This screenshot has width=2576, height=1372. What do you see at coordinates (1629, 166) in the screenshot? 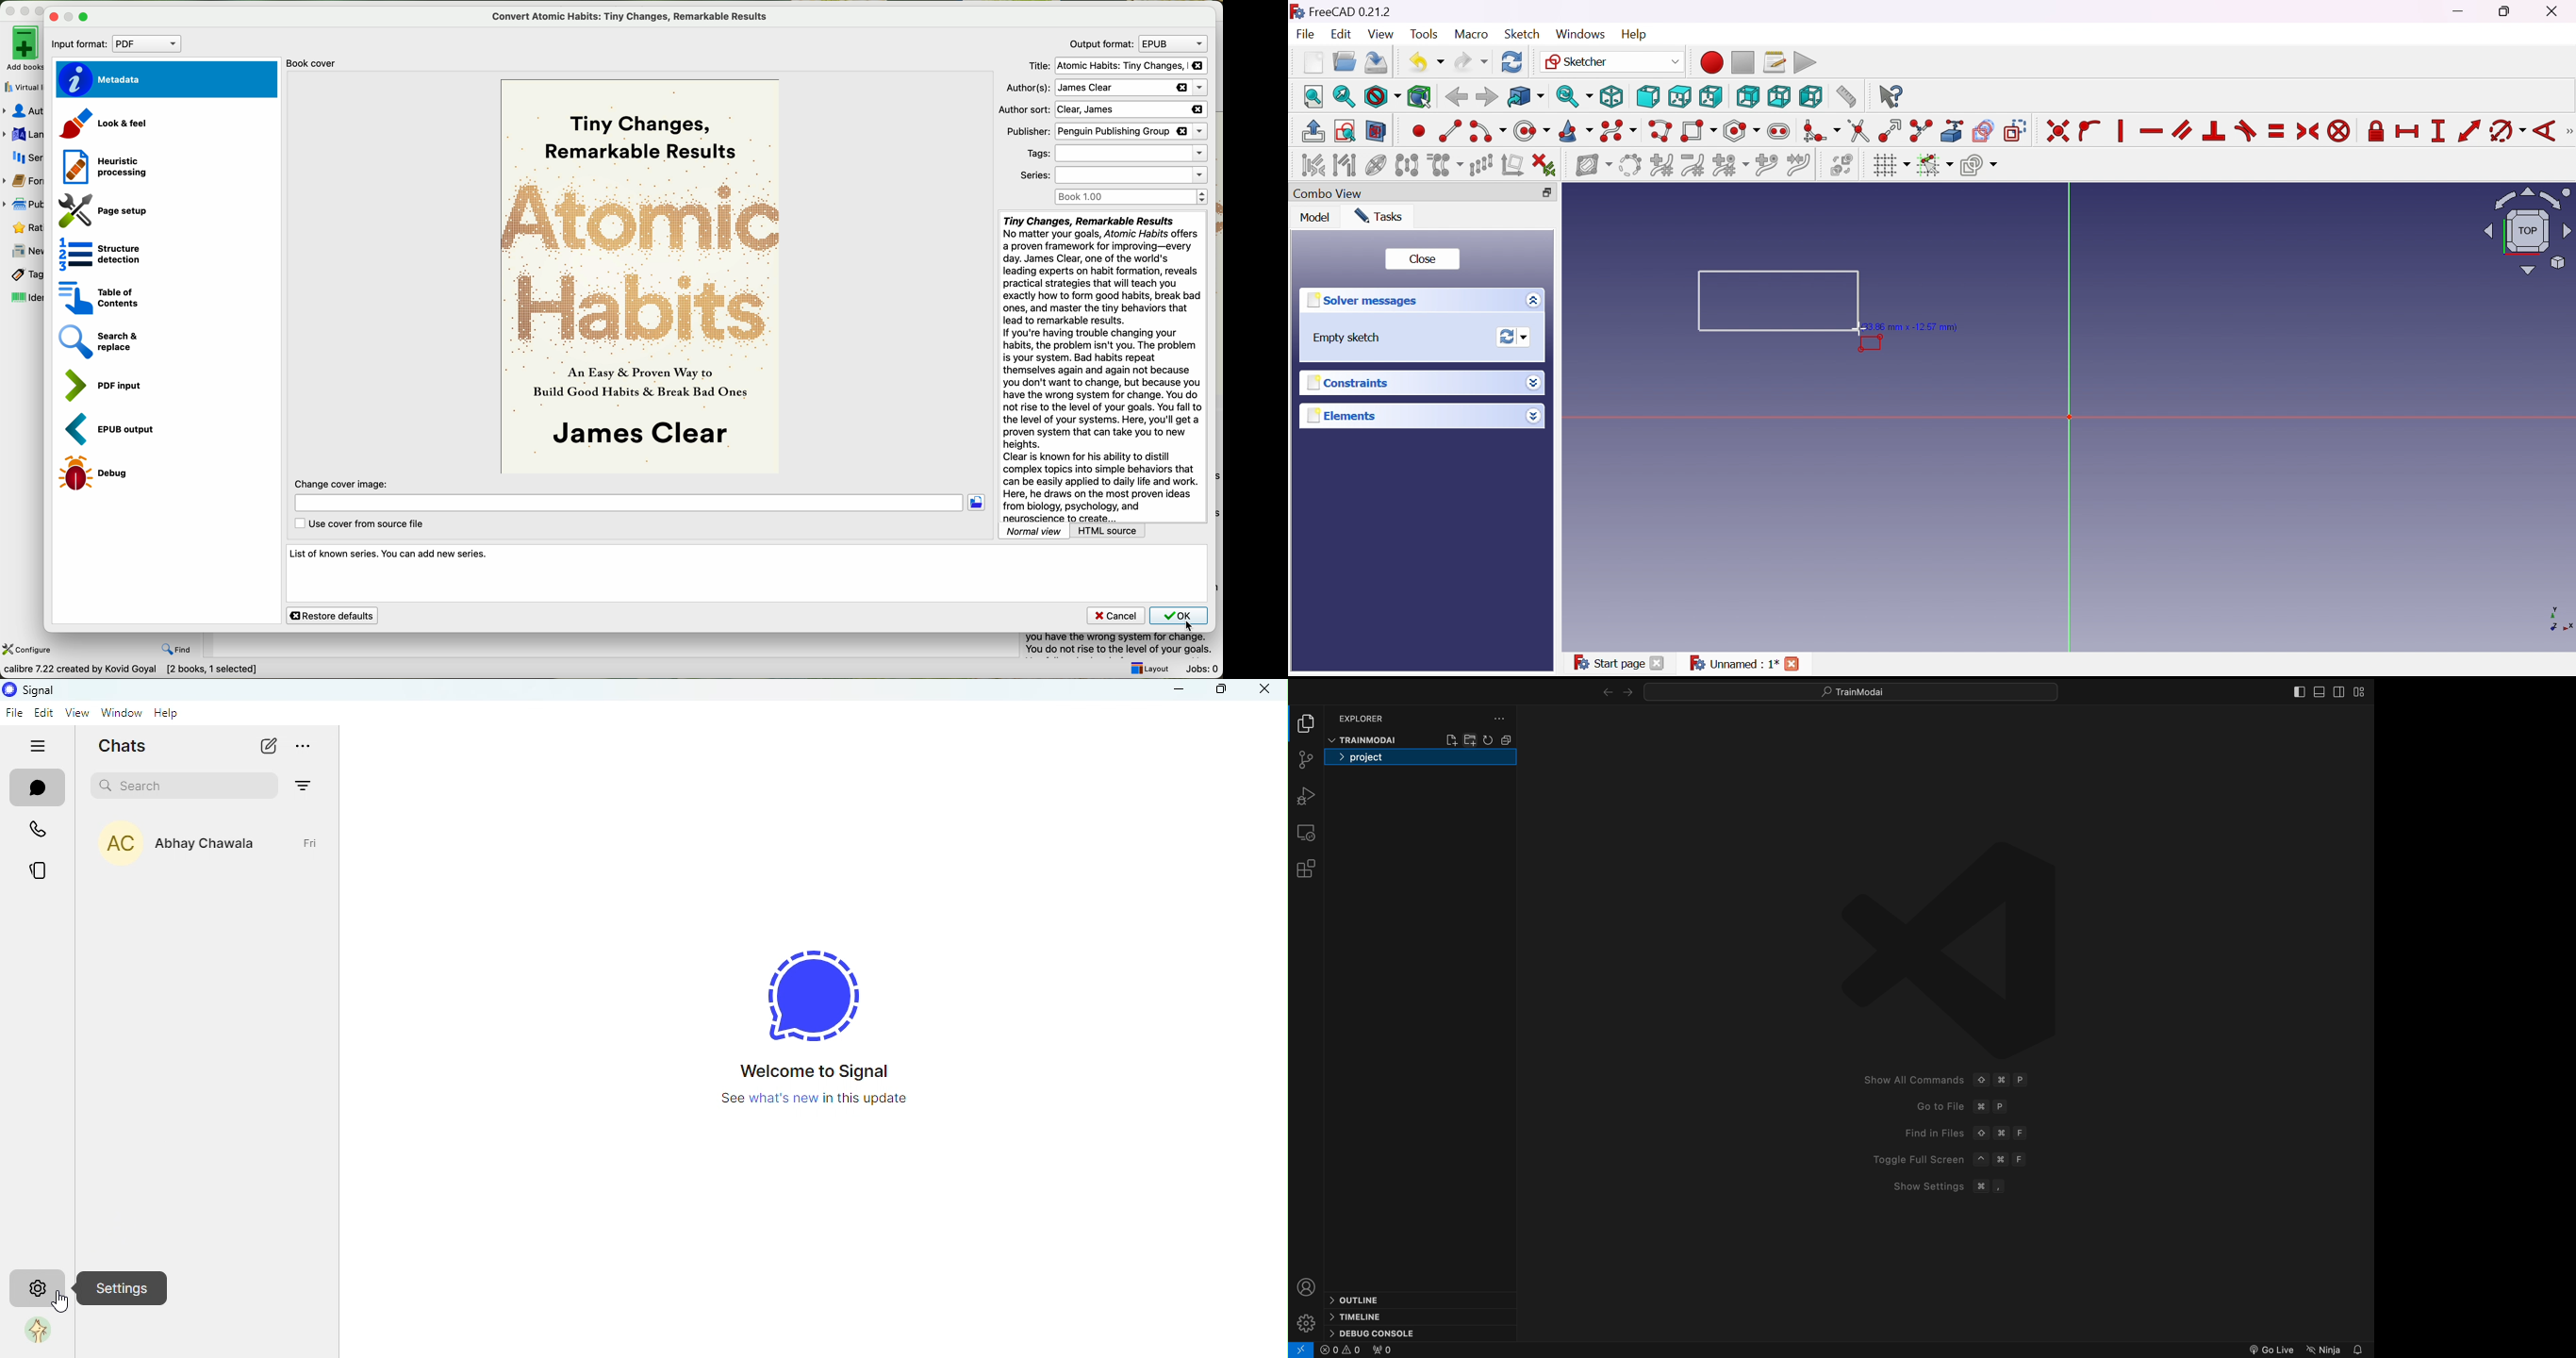
I see `Convert geometry to B-spline` at bounding box center [1629, 166].